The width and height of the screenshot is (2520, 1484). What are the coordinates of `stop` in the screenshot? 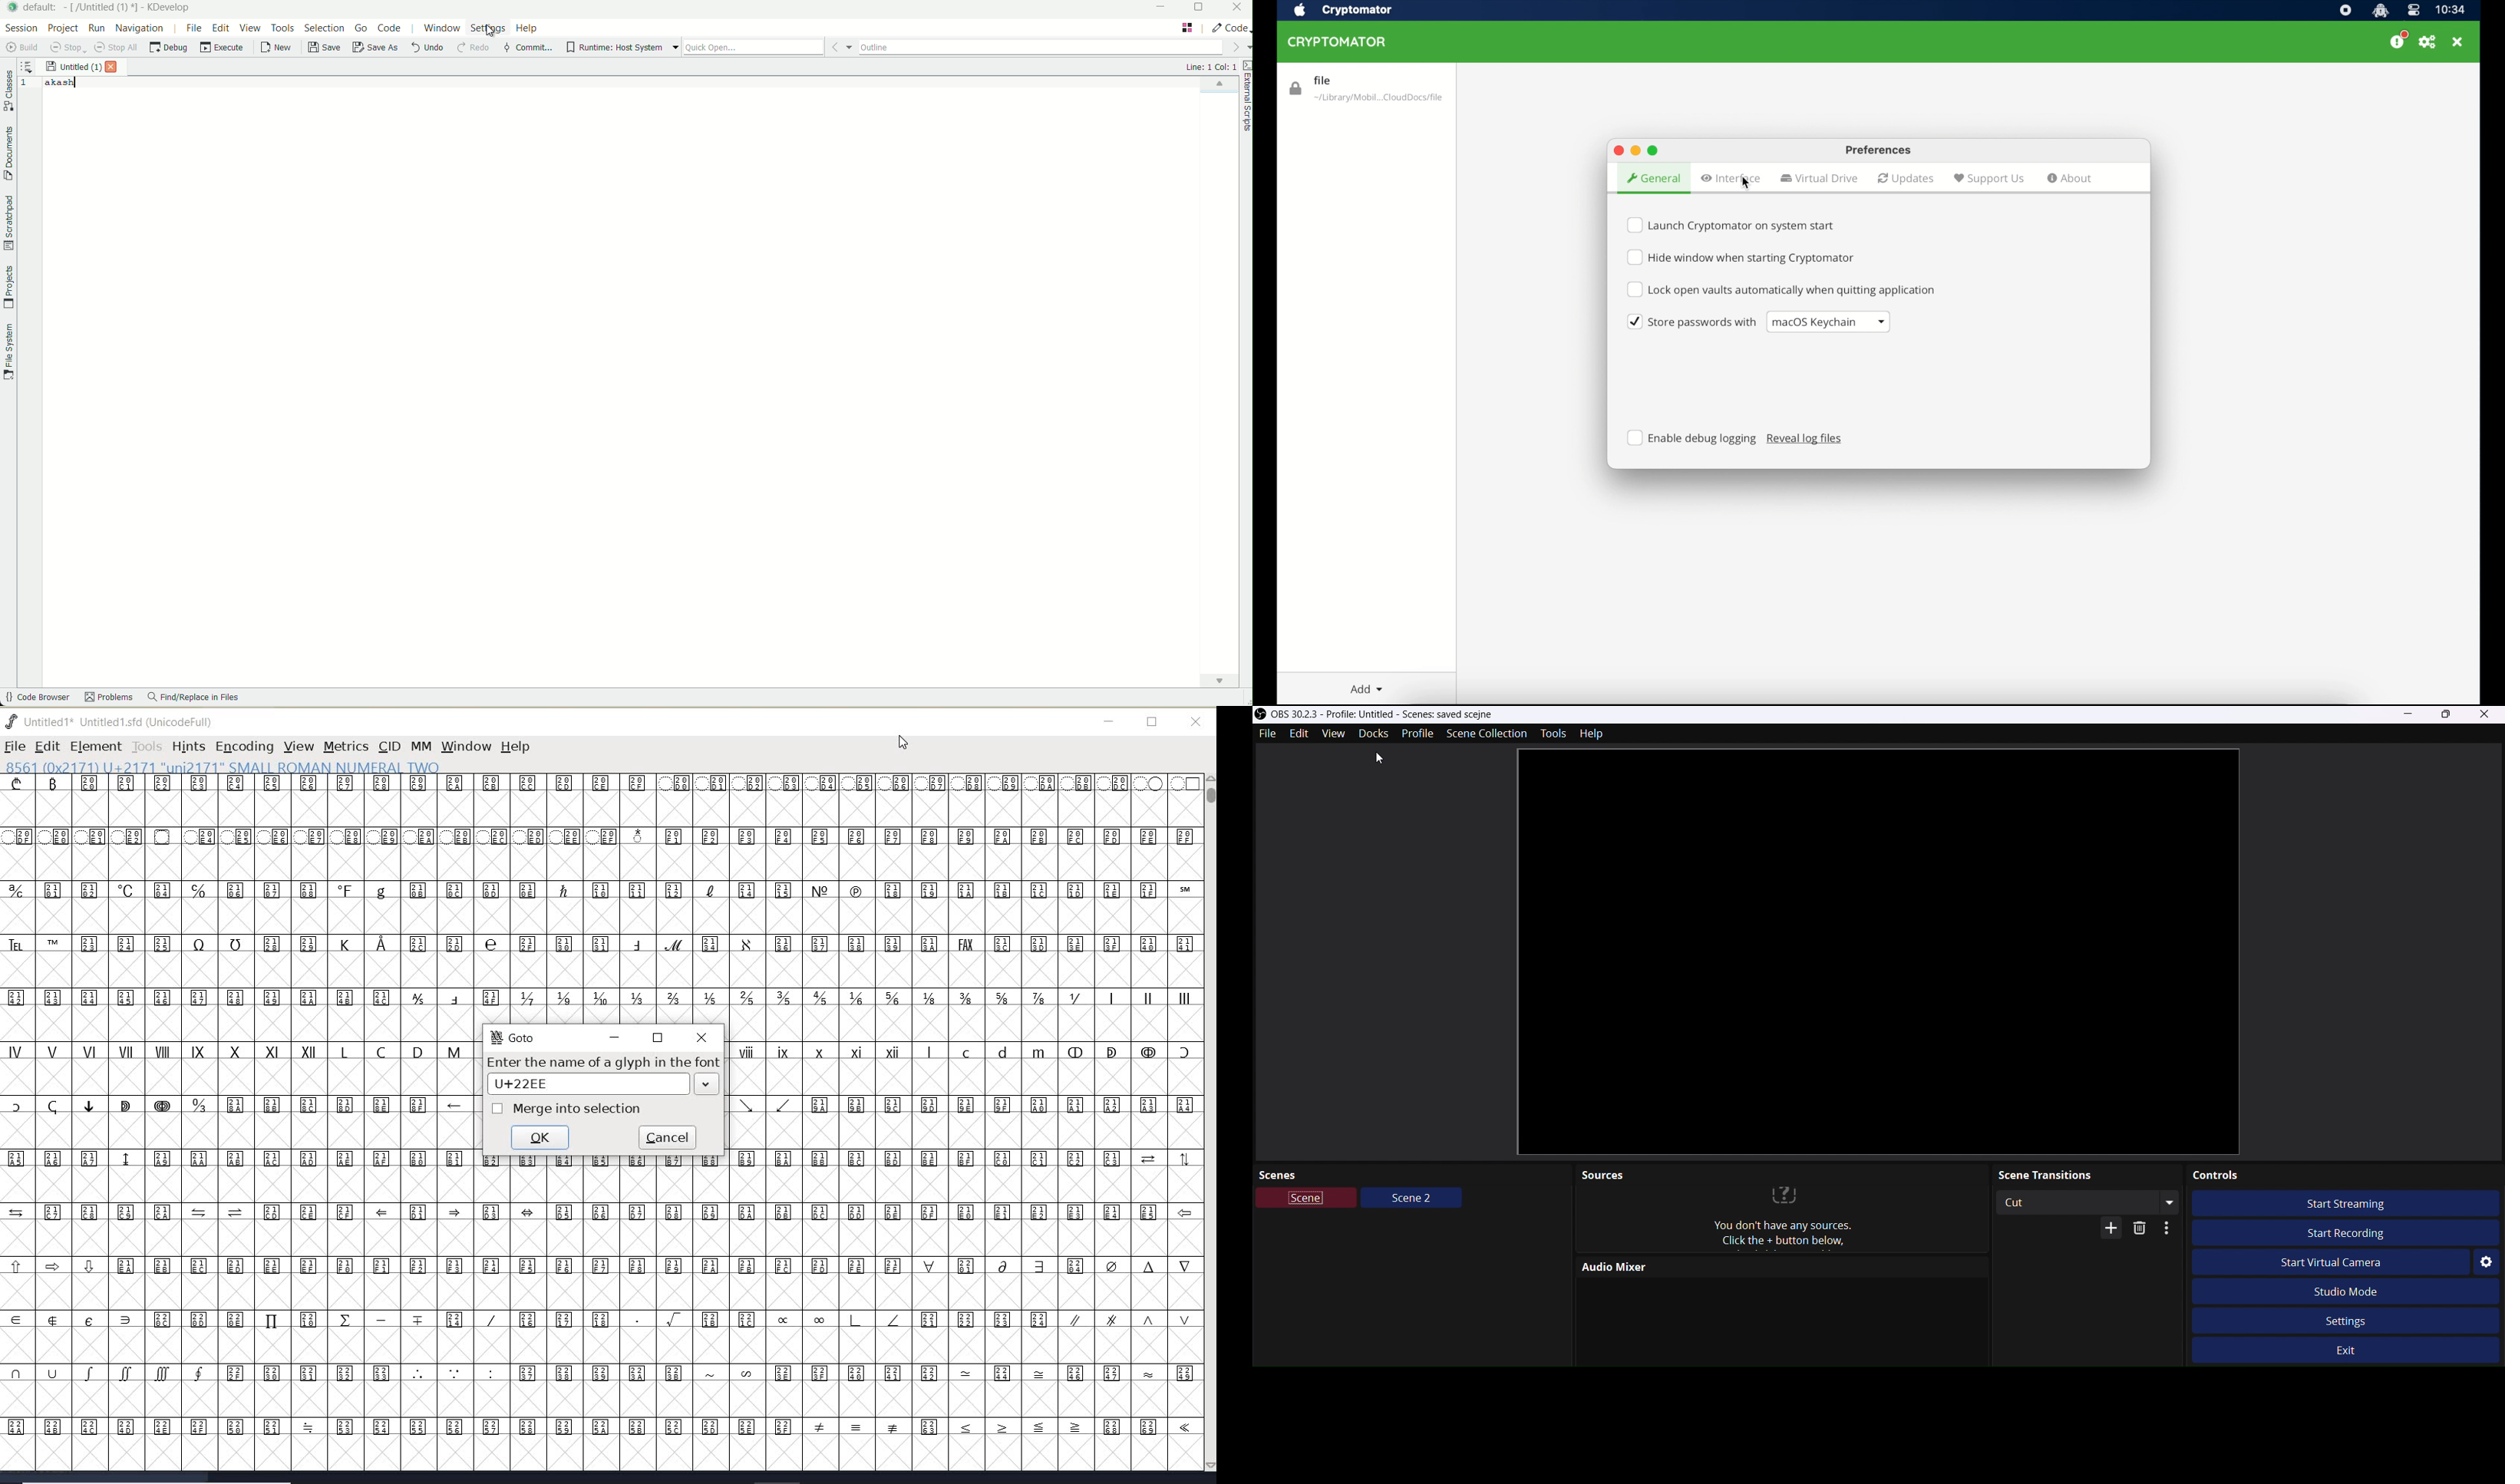 It's located at (68, 48).